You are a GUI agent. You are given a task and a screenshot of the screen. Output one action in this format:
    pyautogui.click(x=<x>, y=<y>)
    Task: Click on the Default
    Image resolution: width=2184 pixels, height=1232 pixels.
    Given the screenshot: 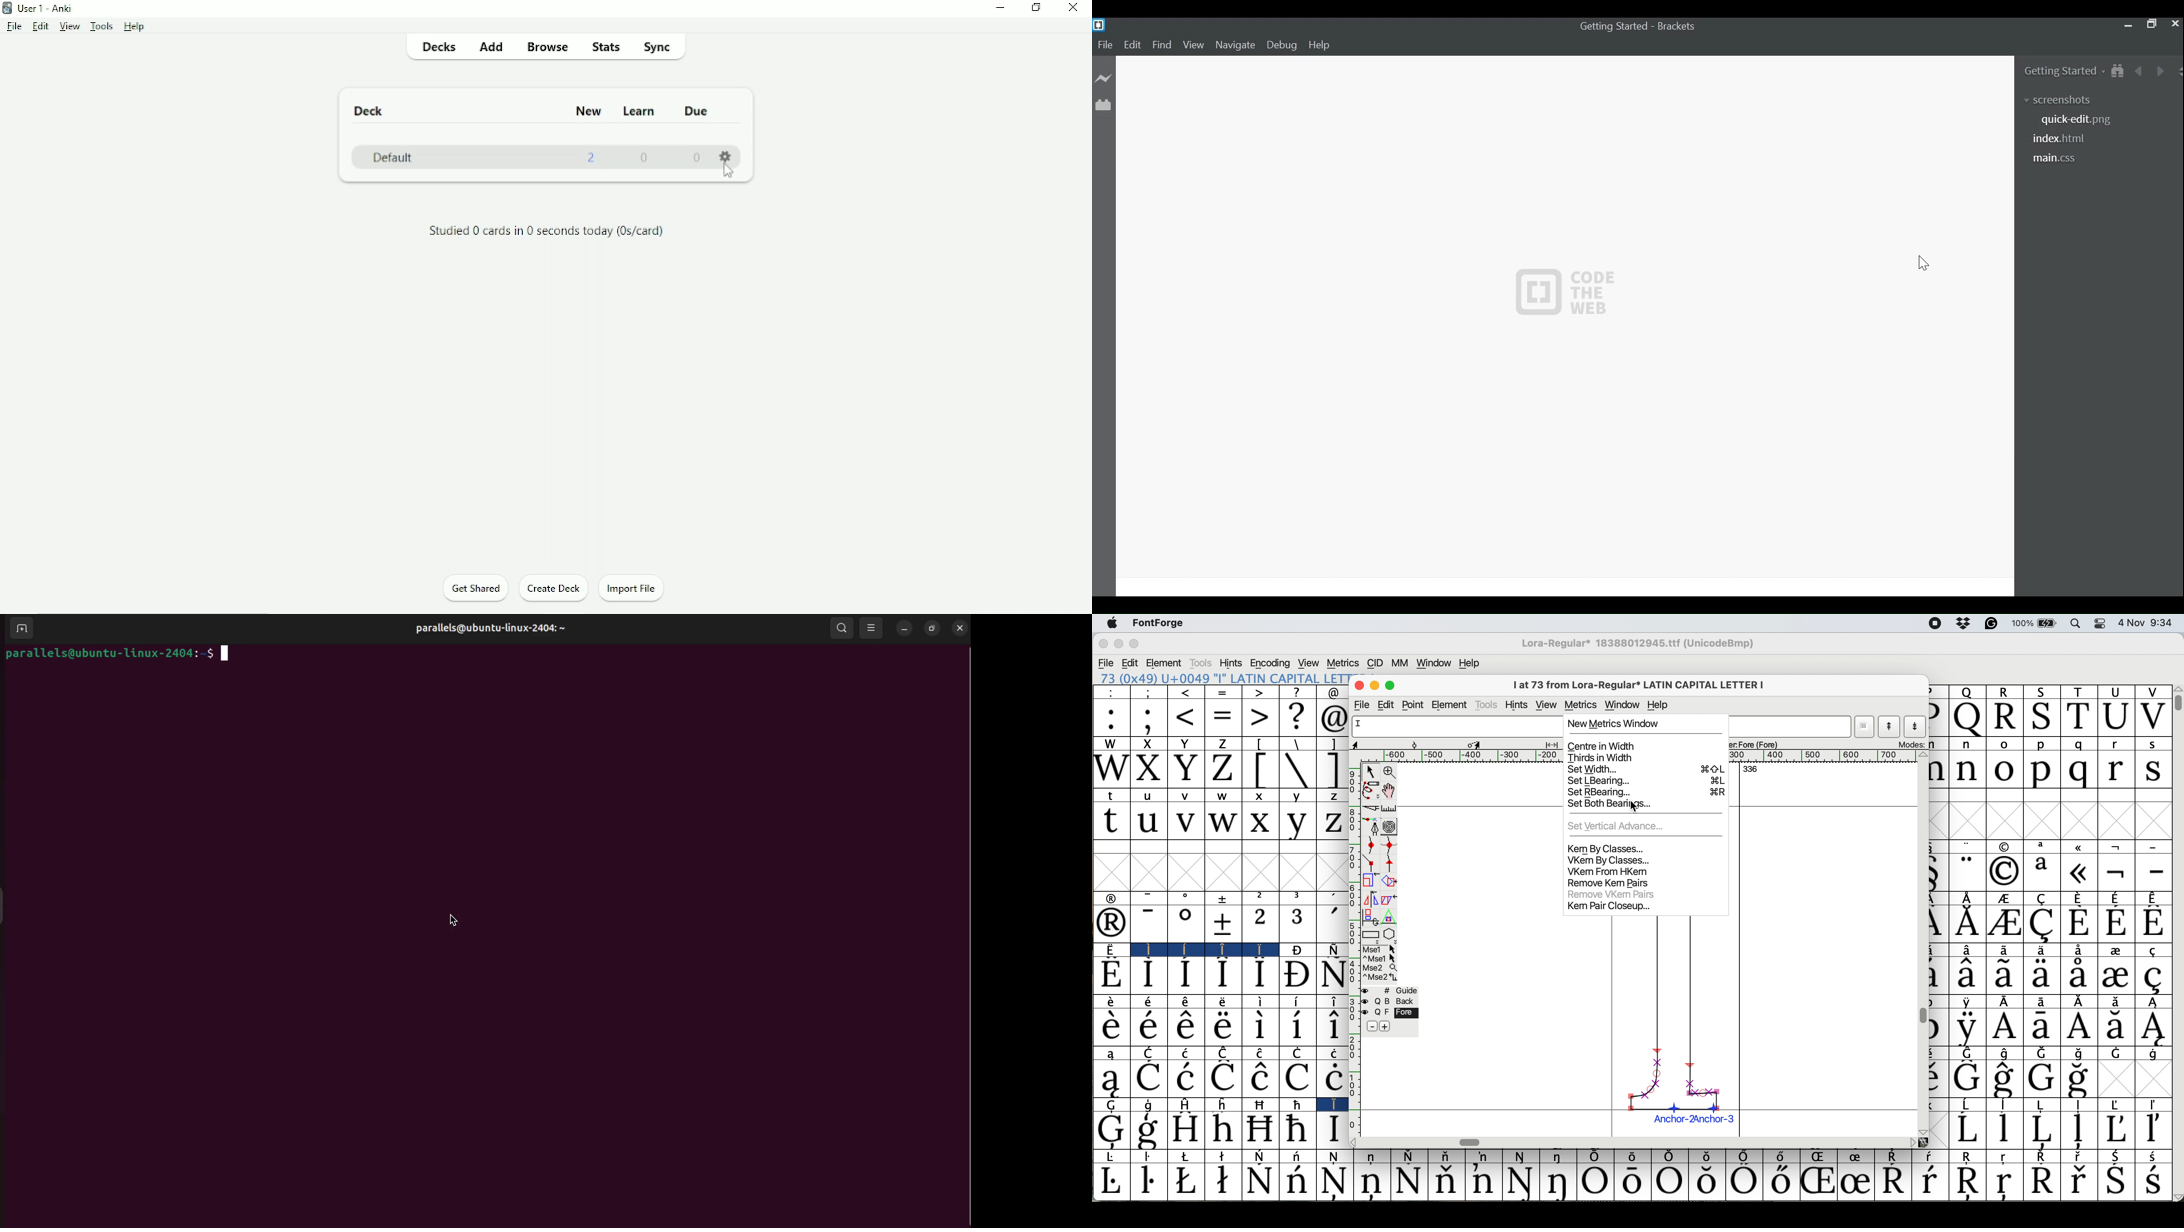 What is the action you would take?
    pyautogui.click(x=393, y=159)
    